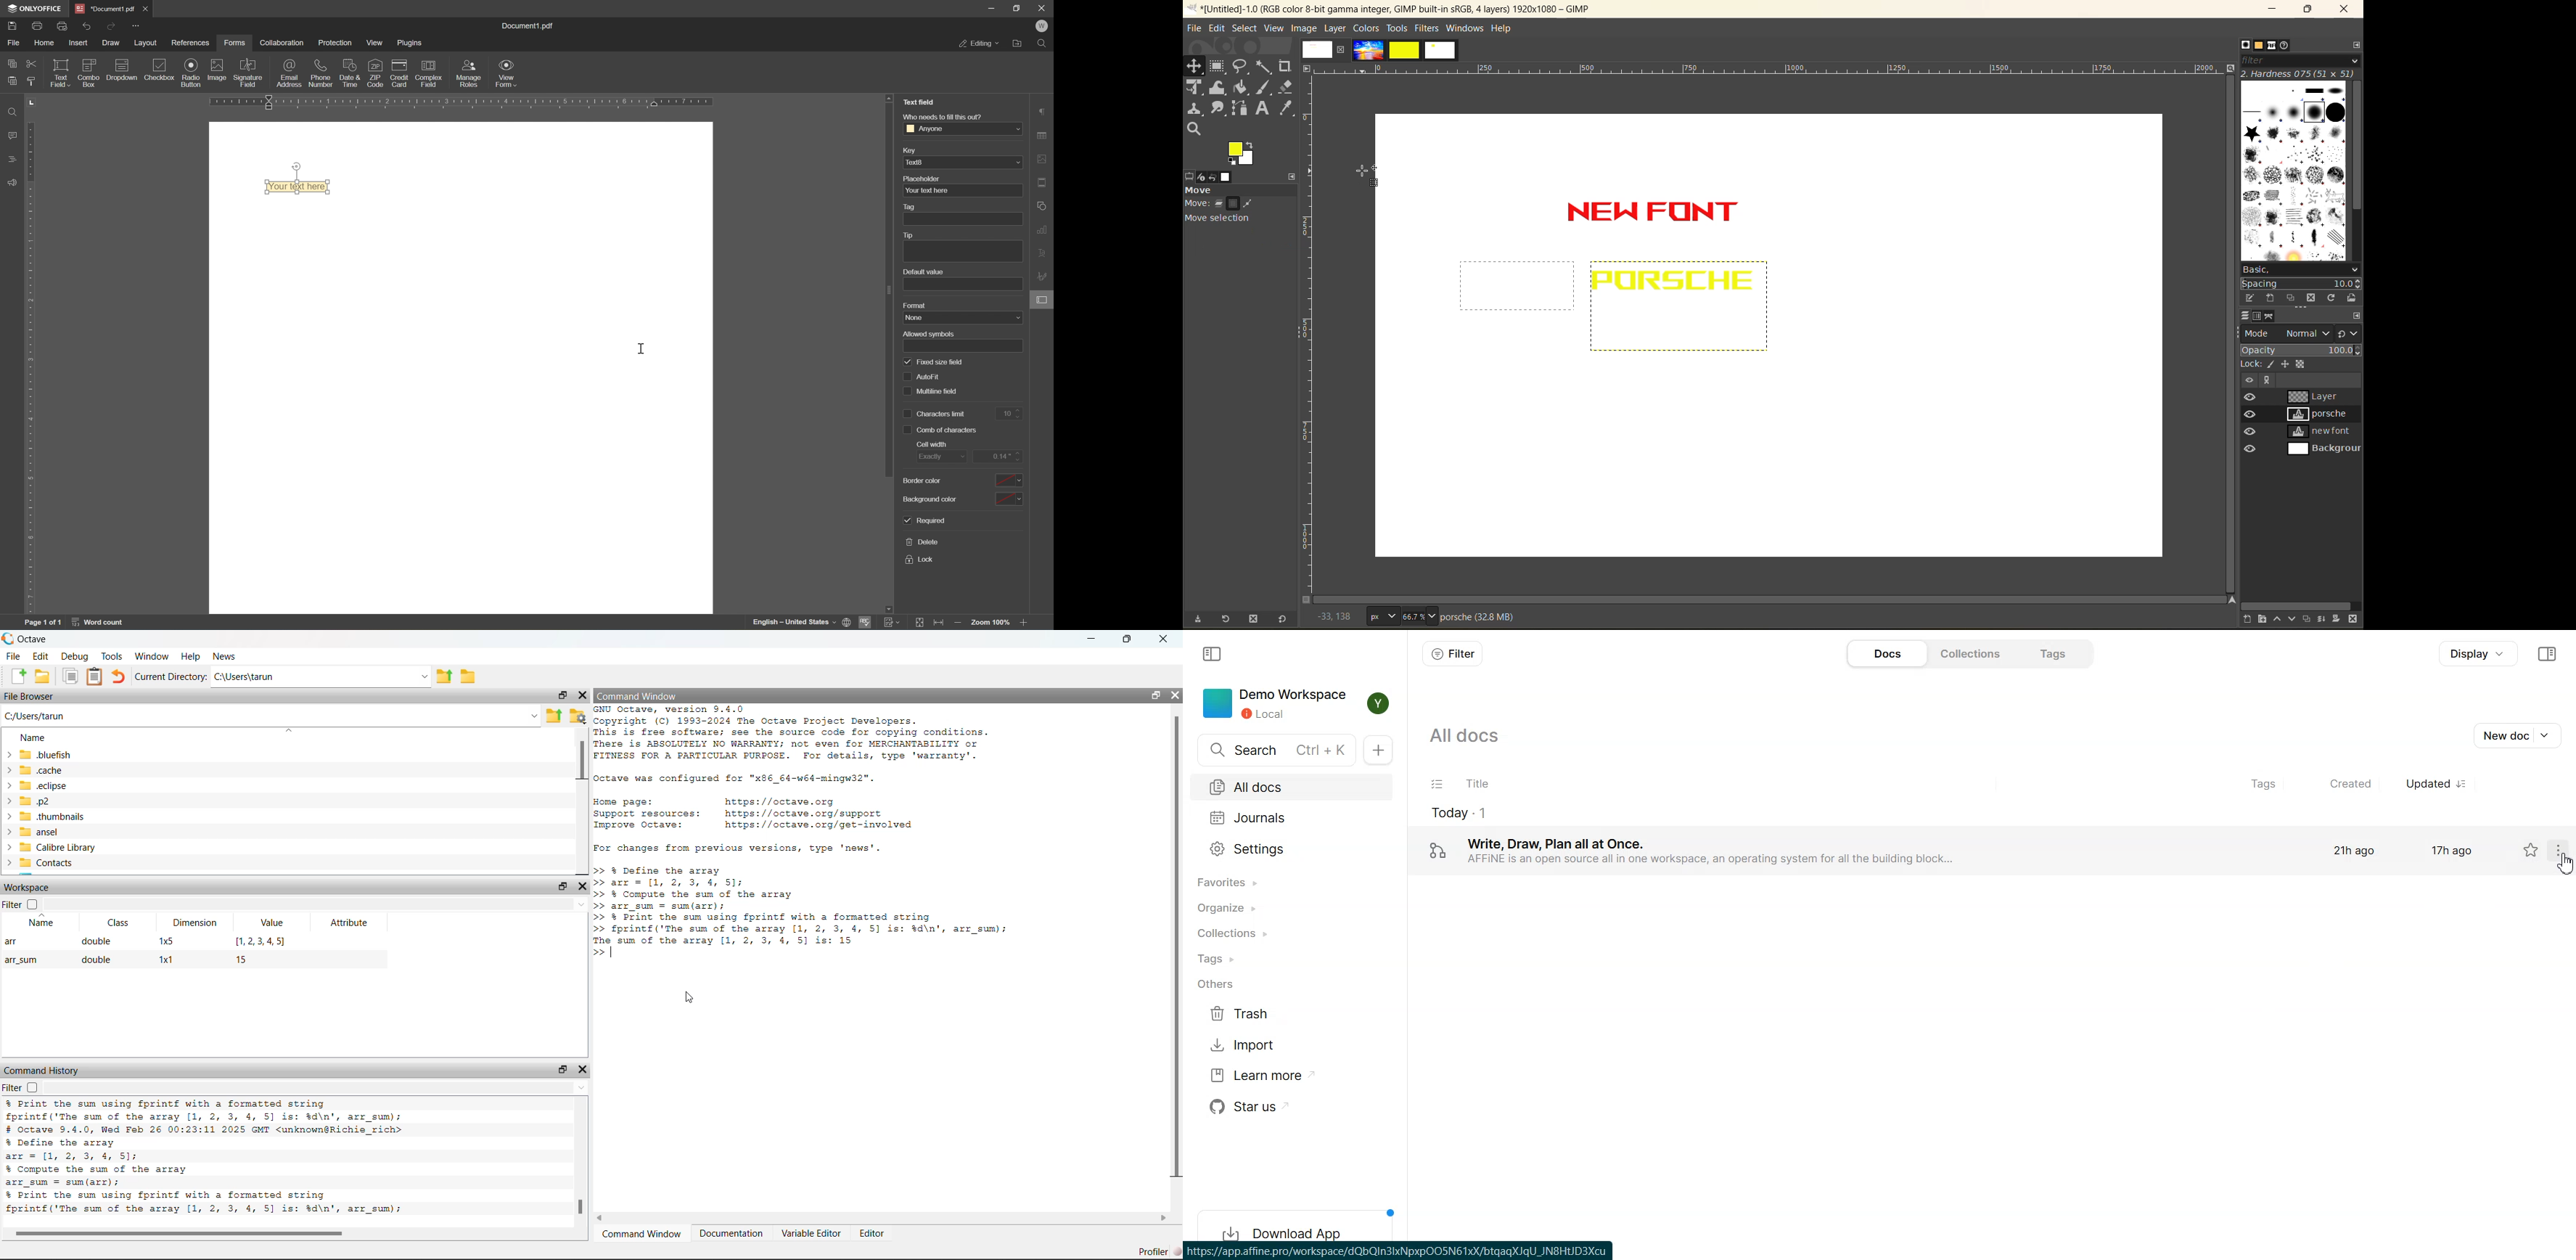 Image resolution: width=2576 pixels, height=1260 pixels. Describe the element at coordinates (275, 922) in the screenshot. I see `Value` at that location.